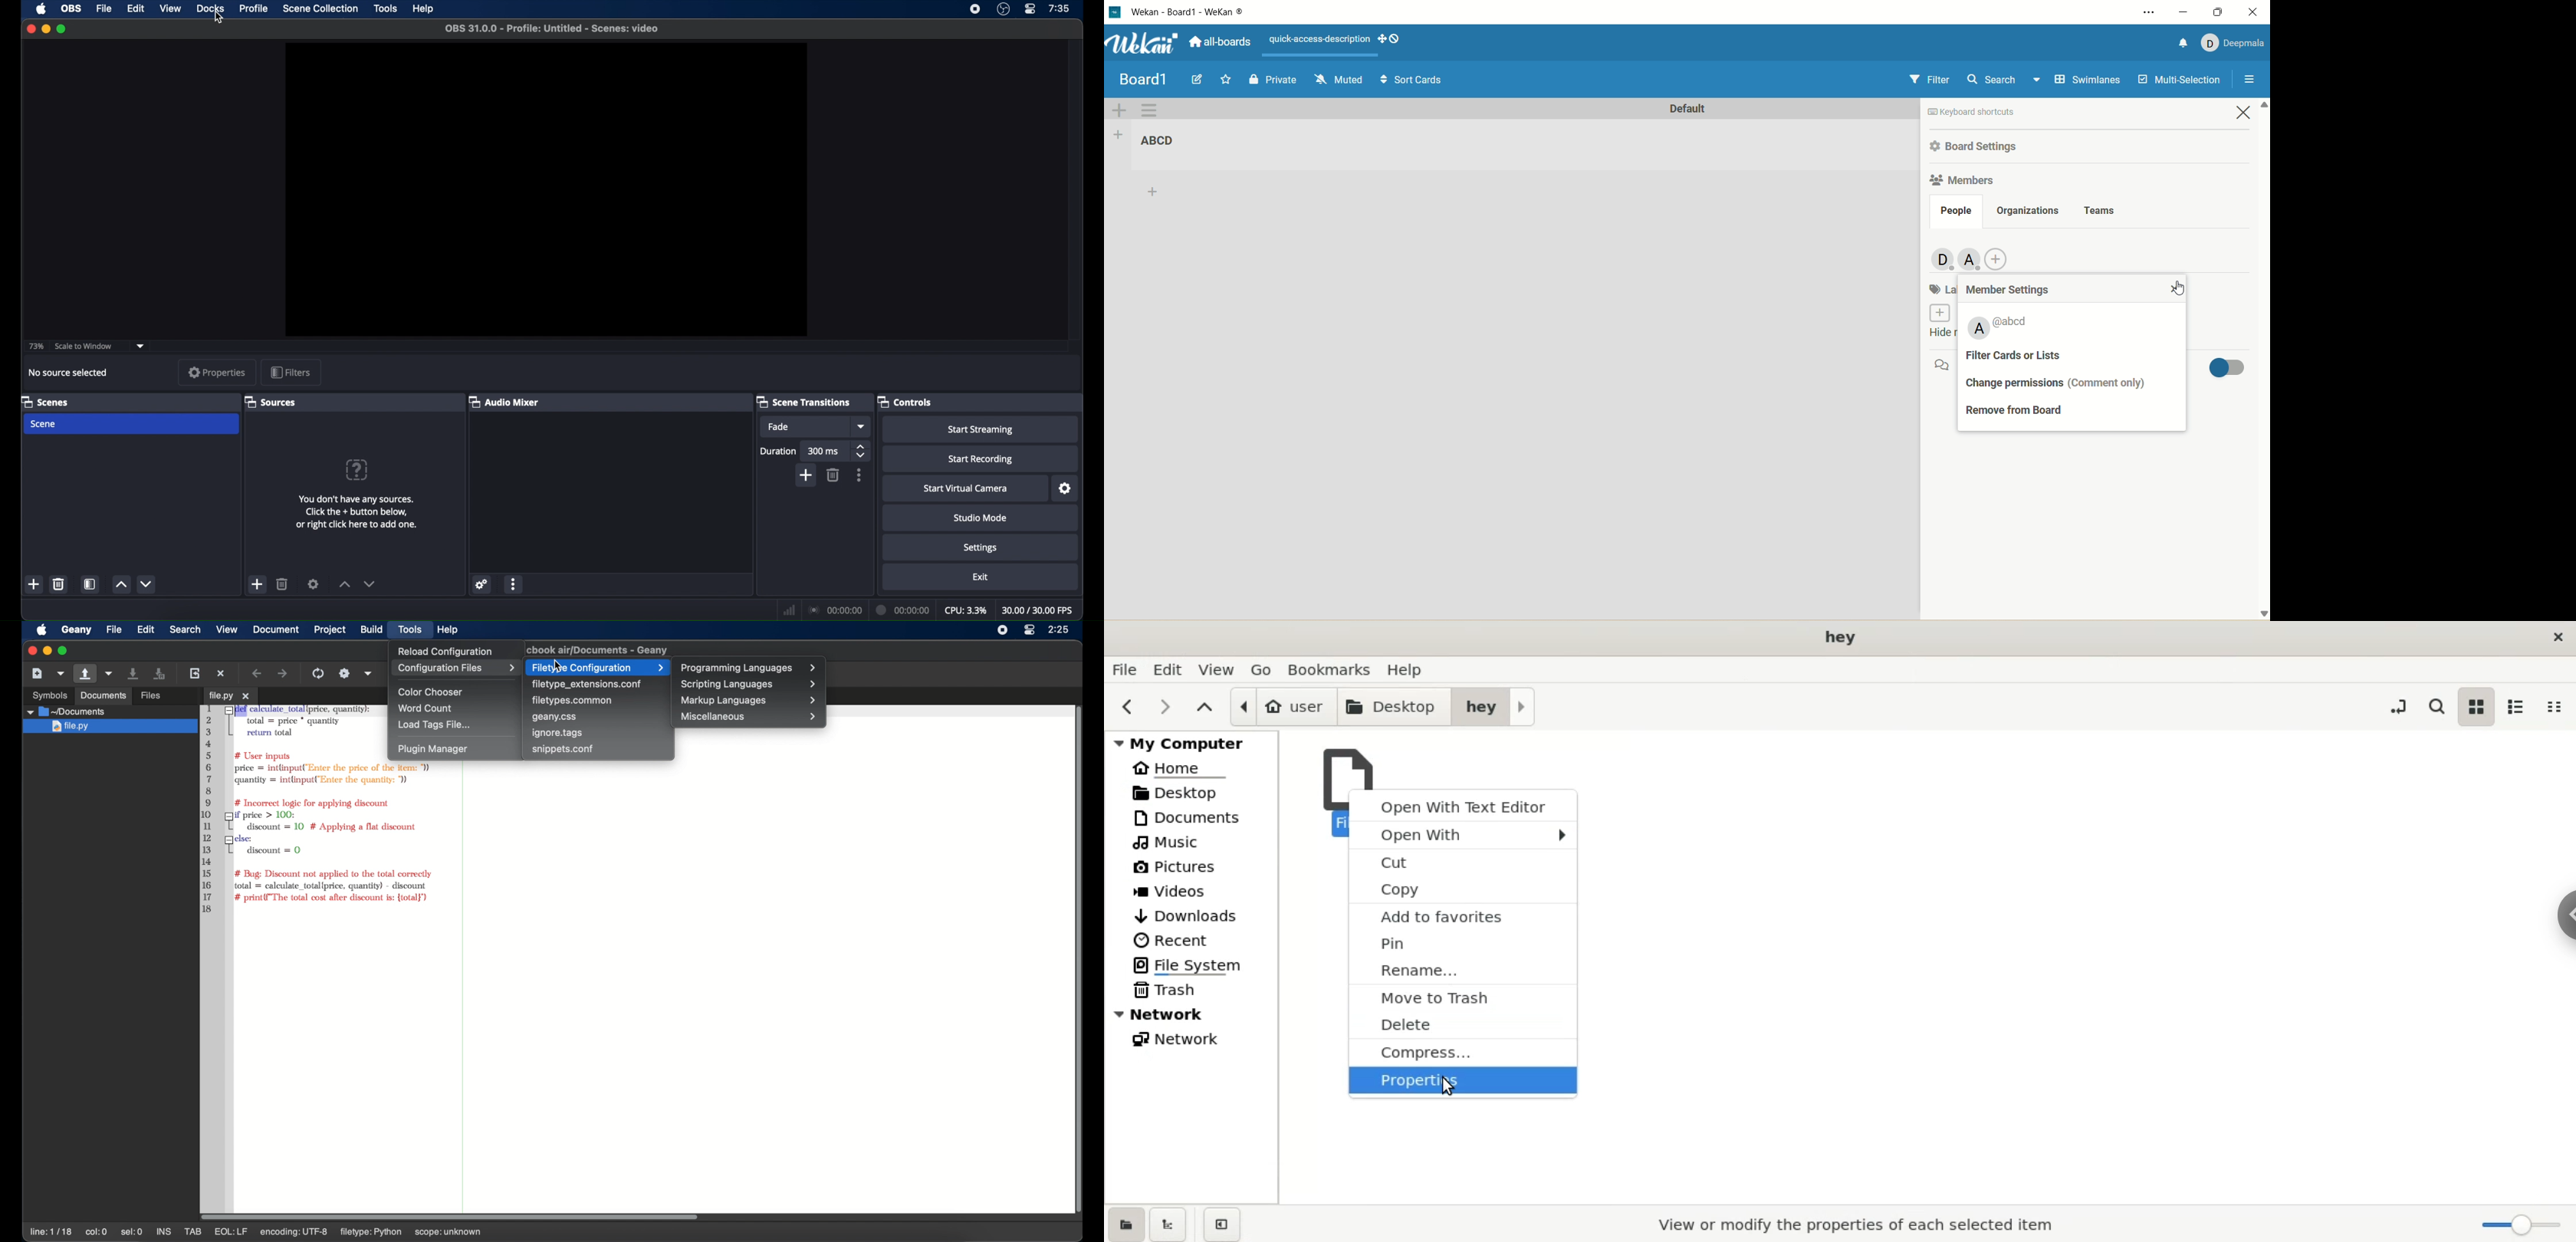 This screenshot has height=1260, width=2576. I want to click on comment only, so click(2114, 383).